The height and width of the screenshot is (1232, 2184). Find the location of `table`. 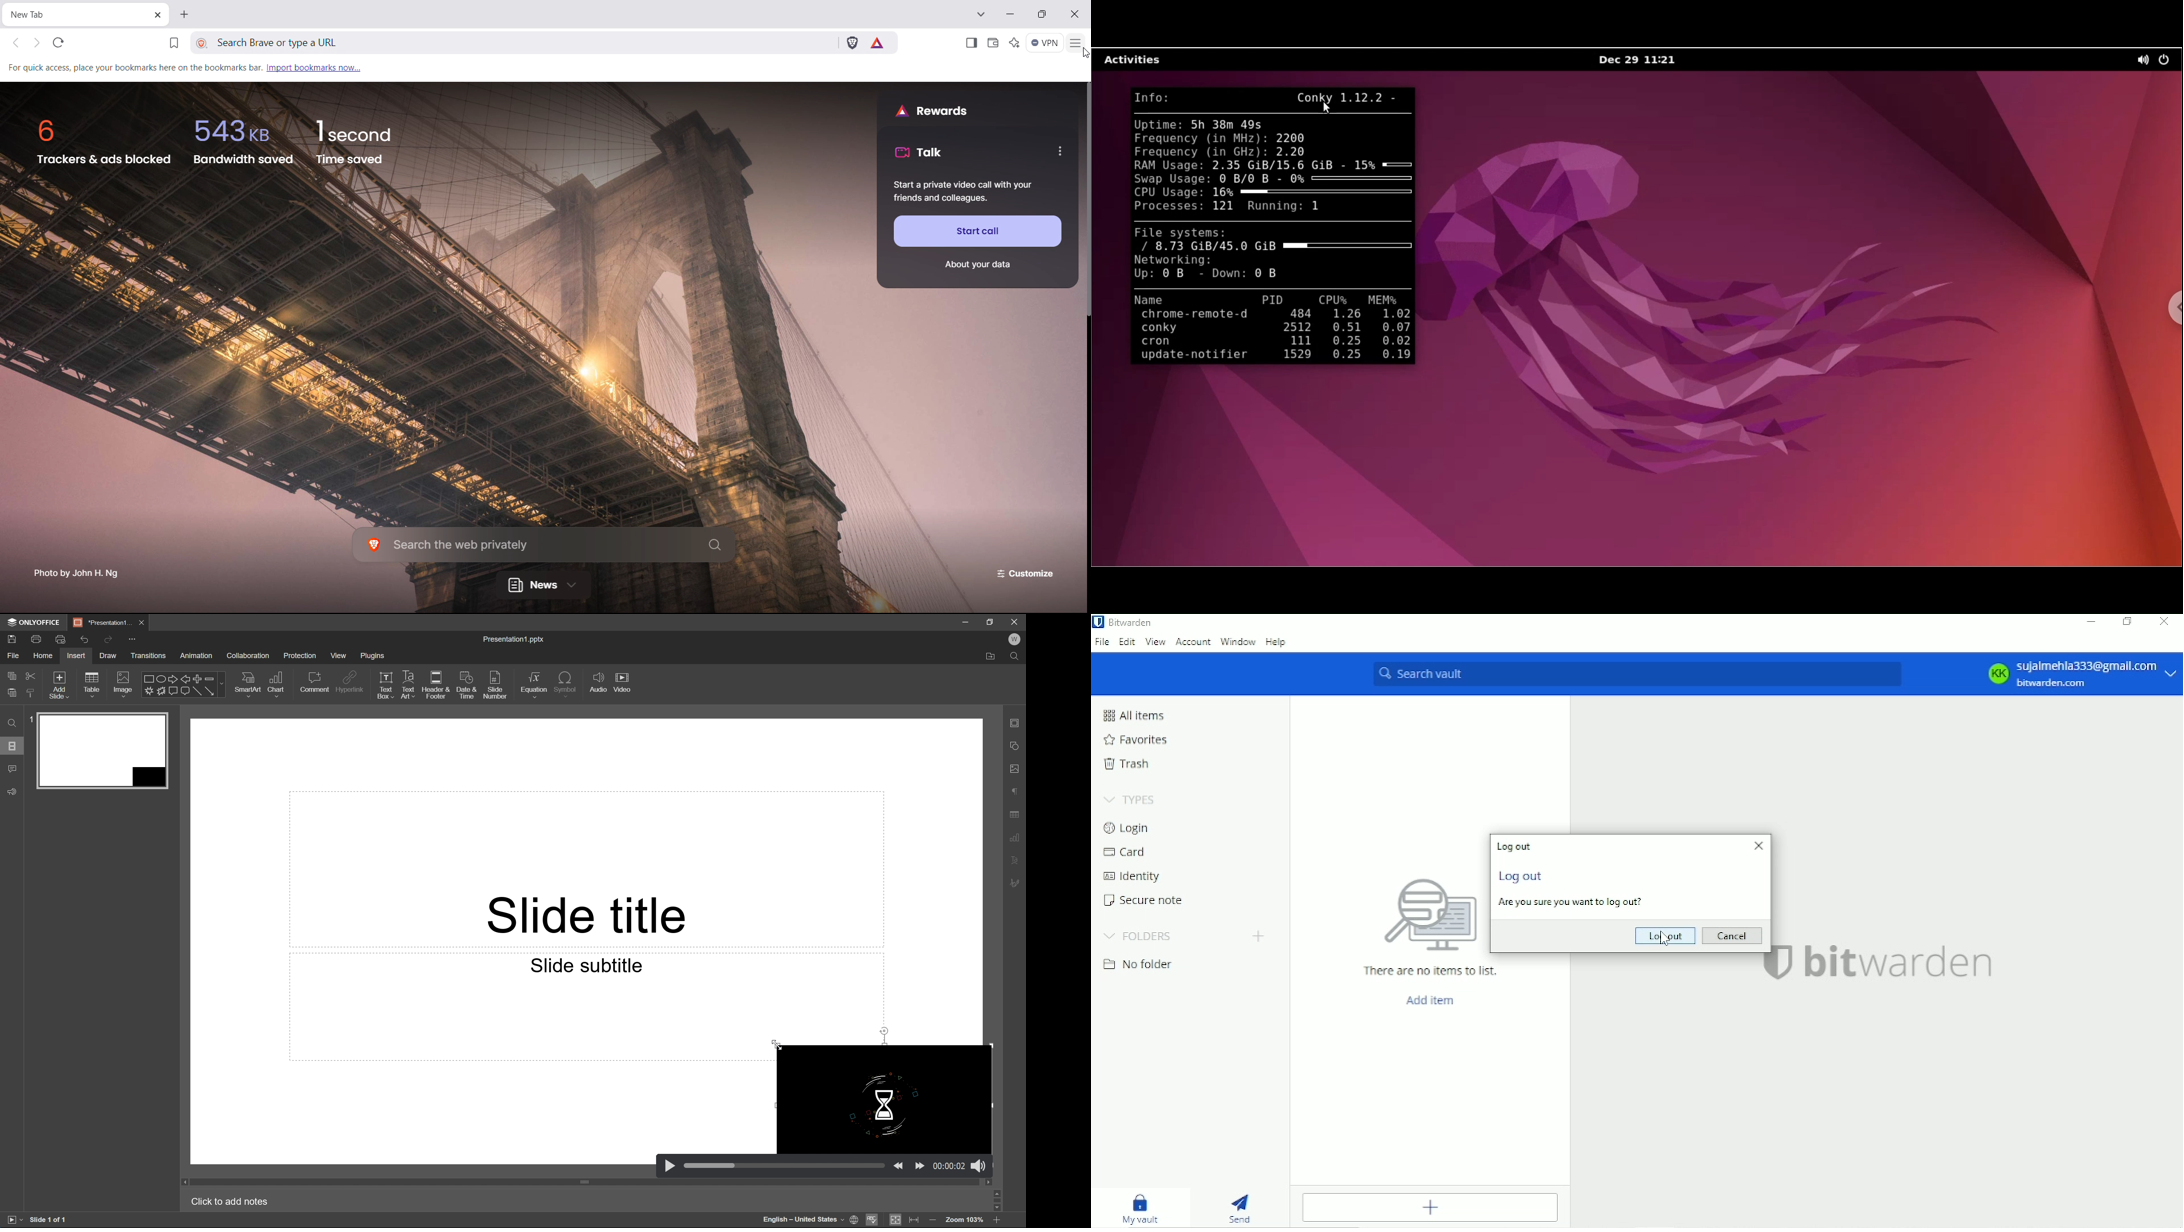

table is located at coordinates (94, 685).